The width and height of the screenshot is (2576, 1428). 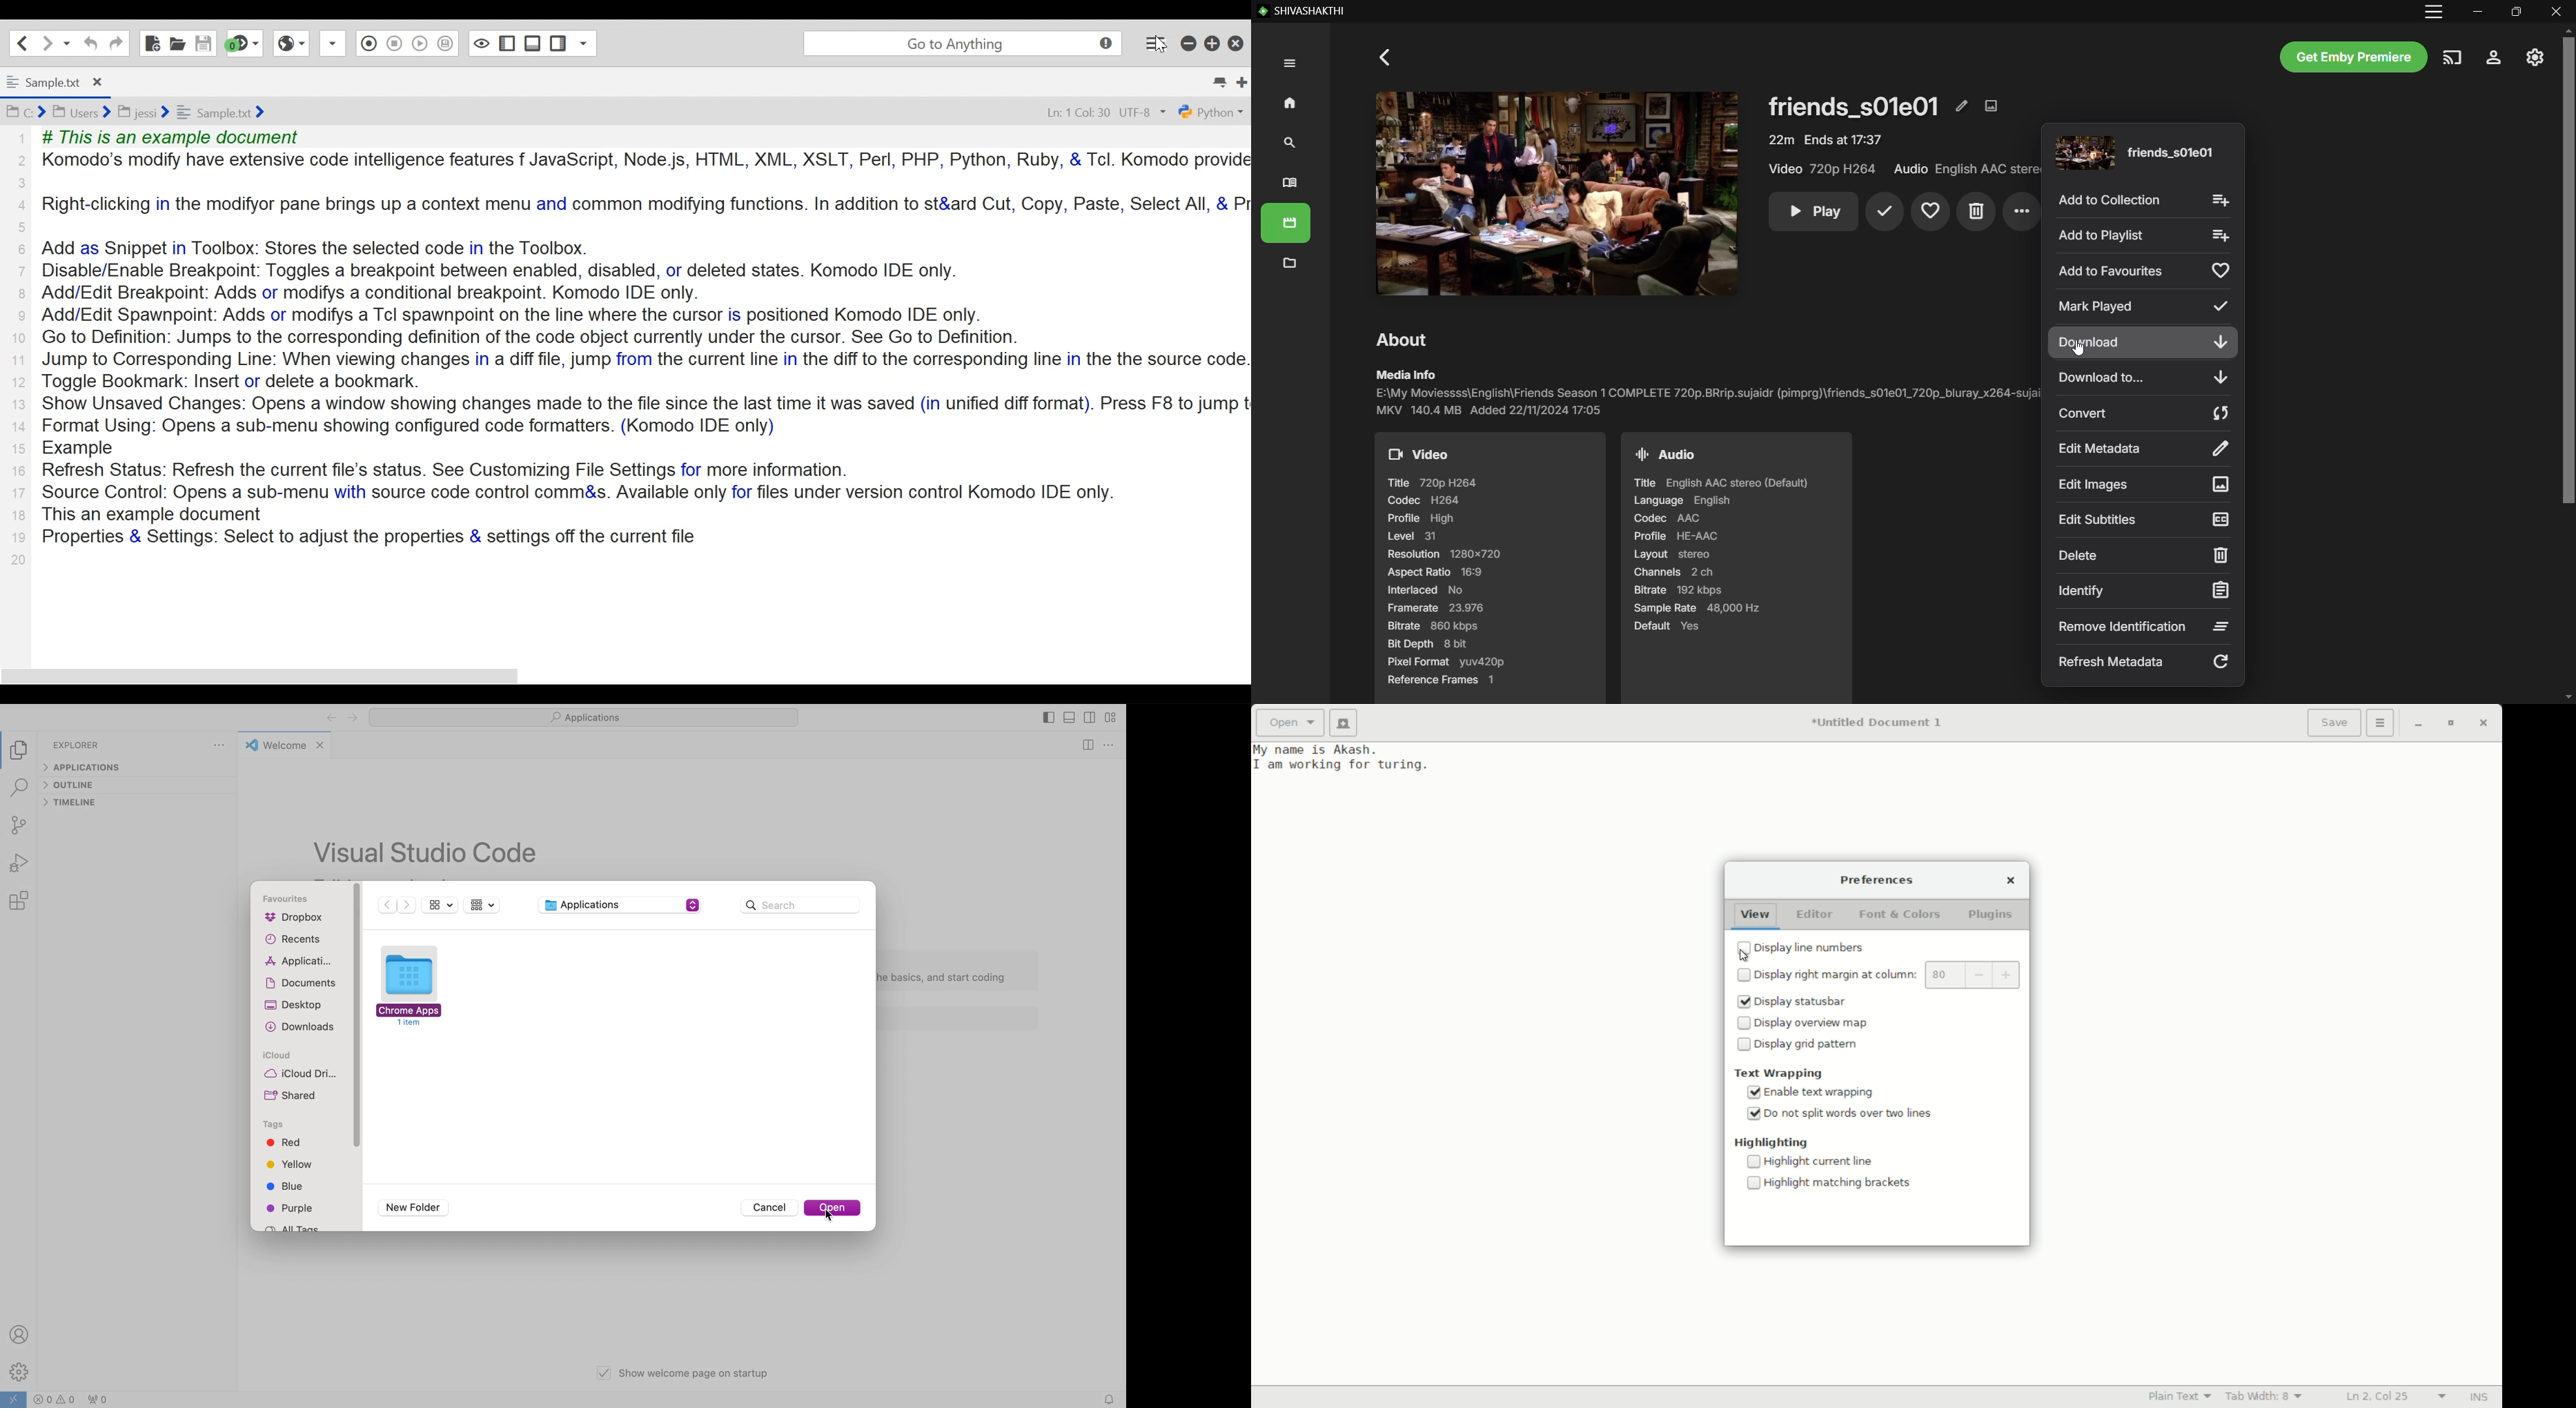 I want to click on display grid pattern, so click(x=1810, y=1044).